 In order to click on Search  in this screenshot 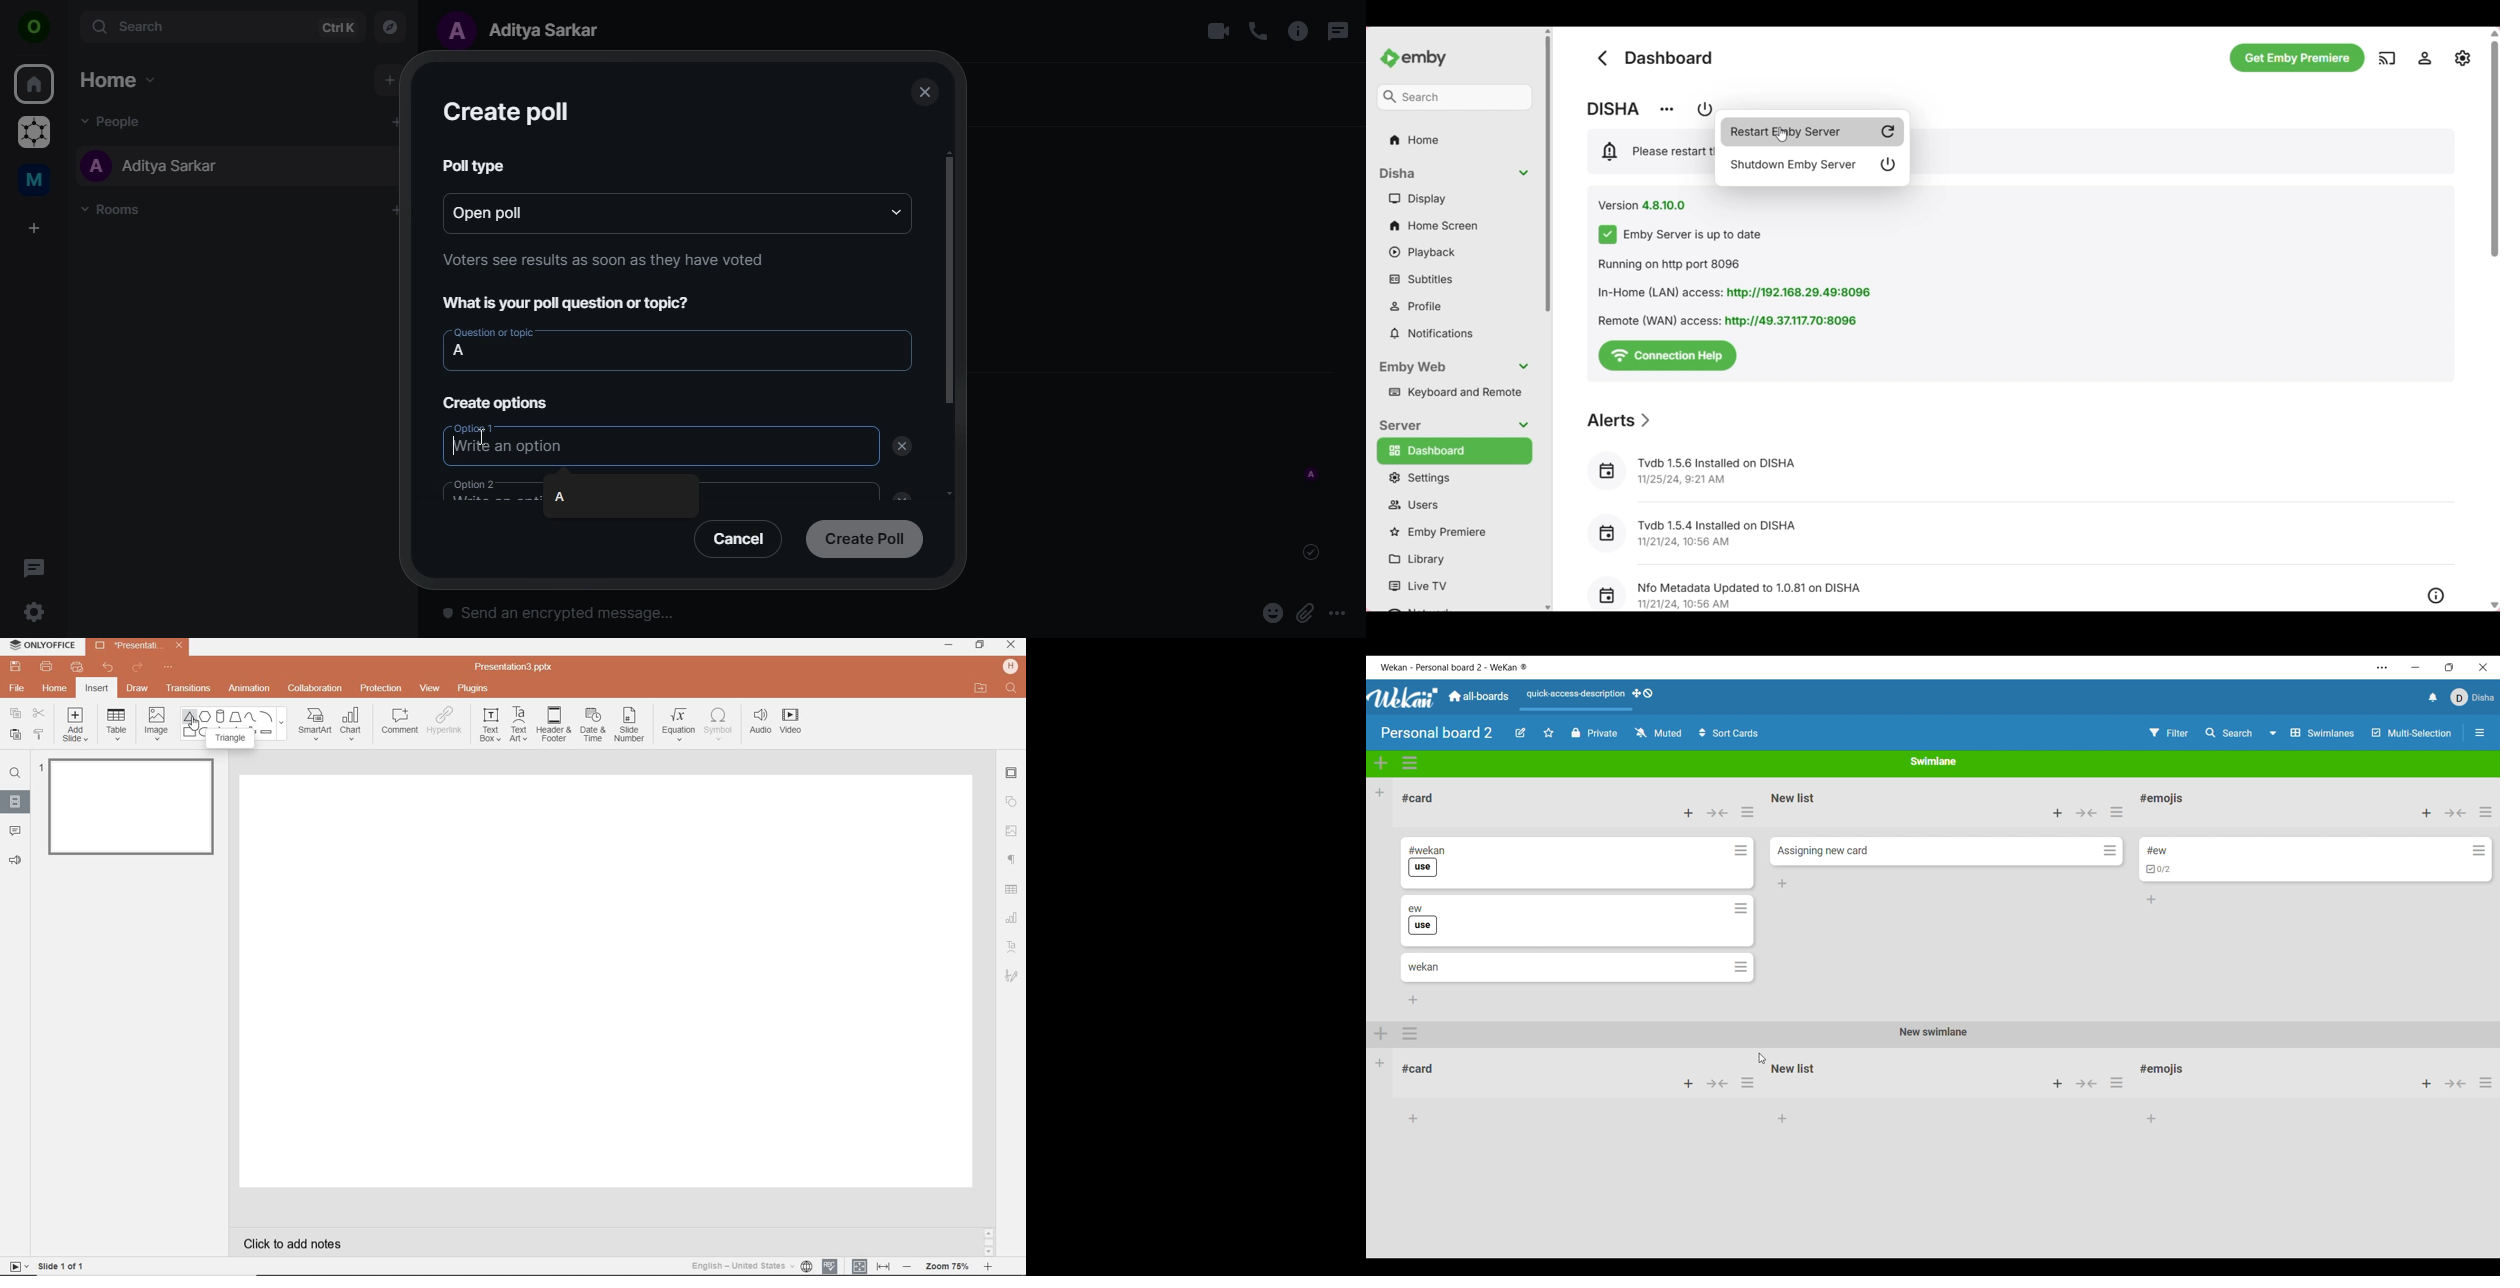, I will do `click(2230, 733)`.